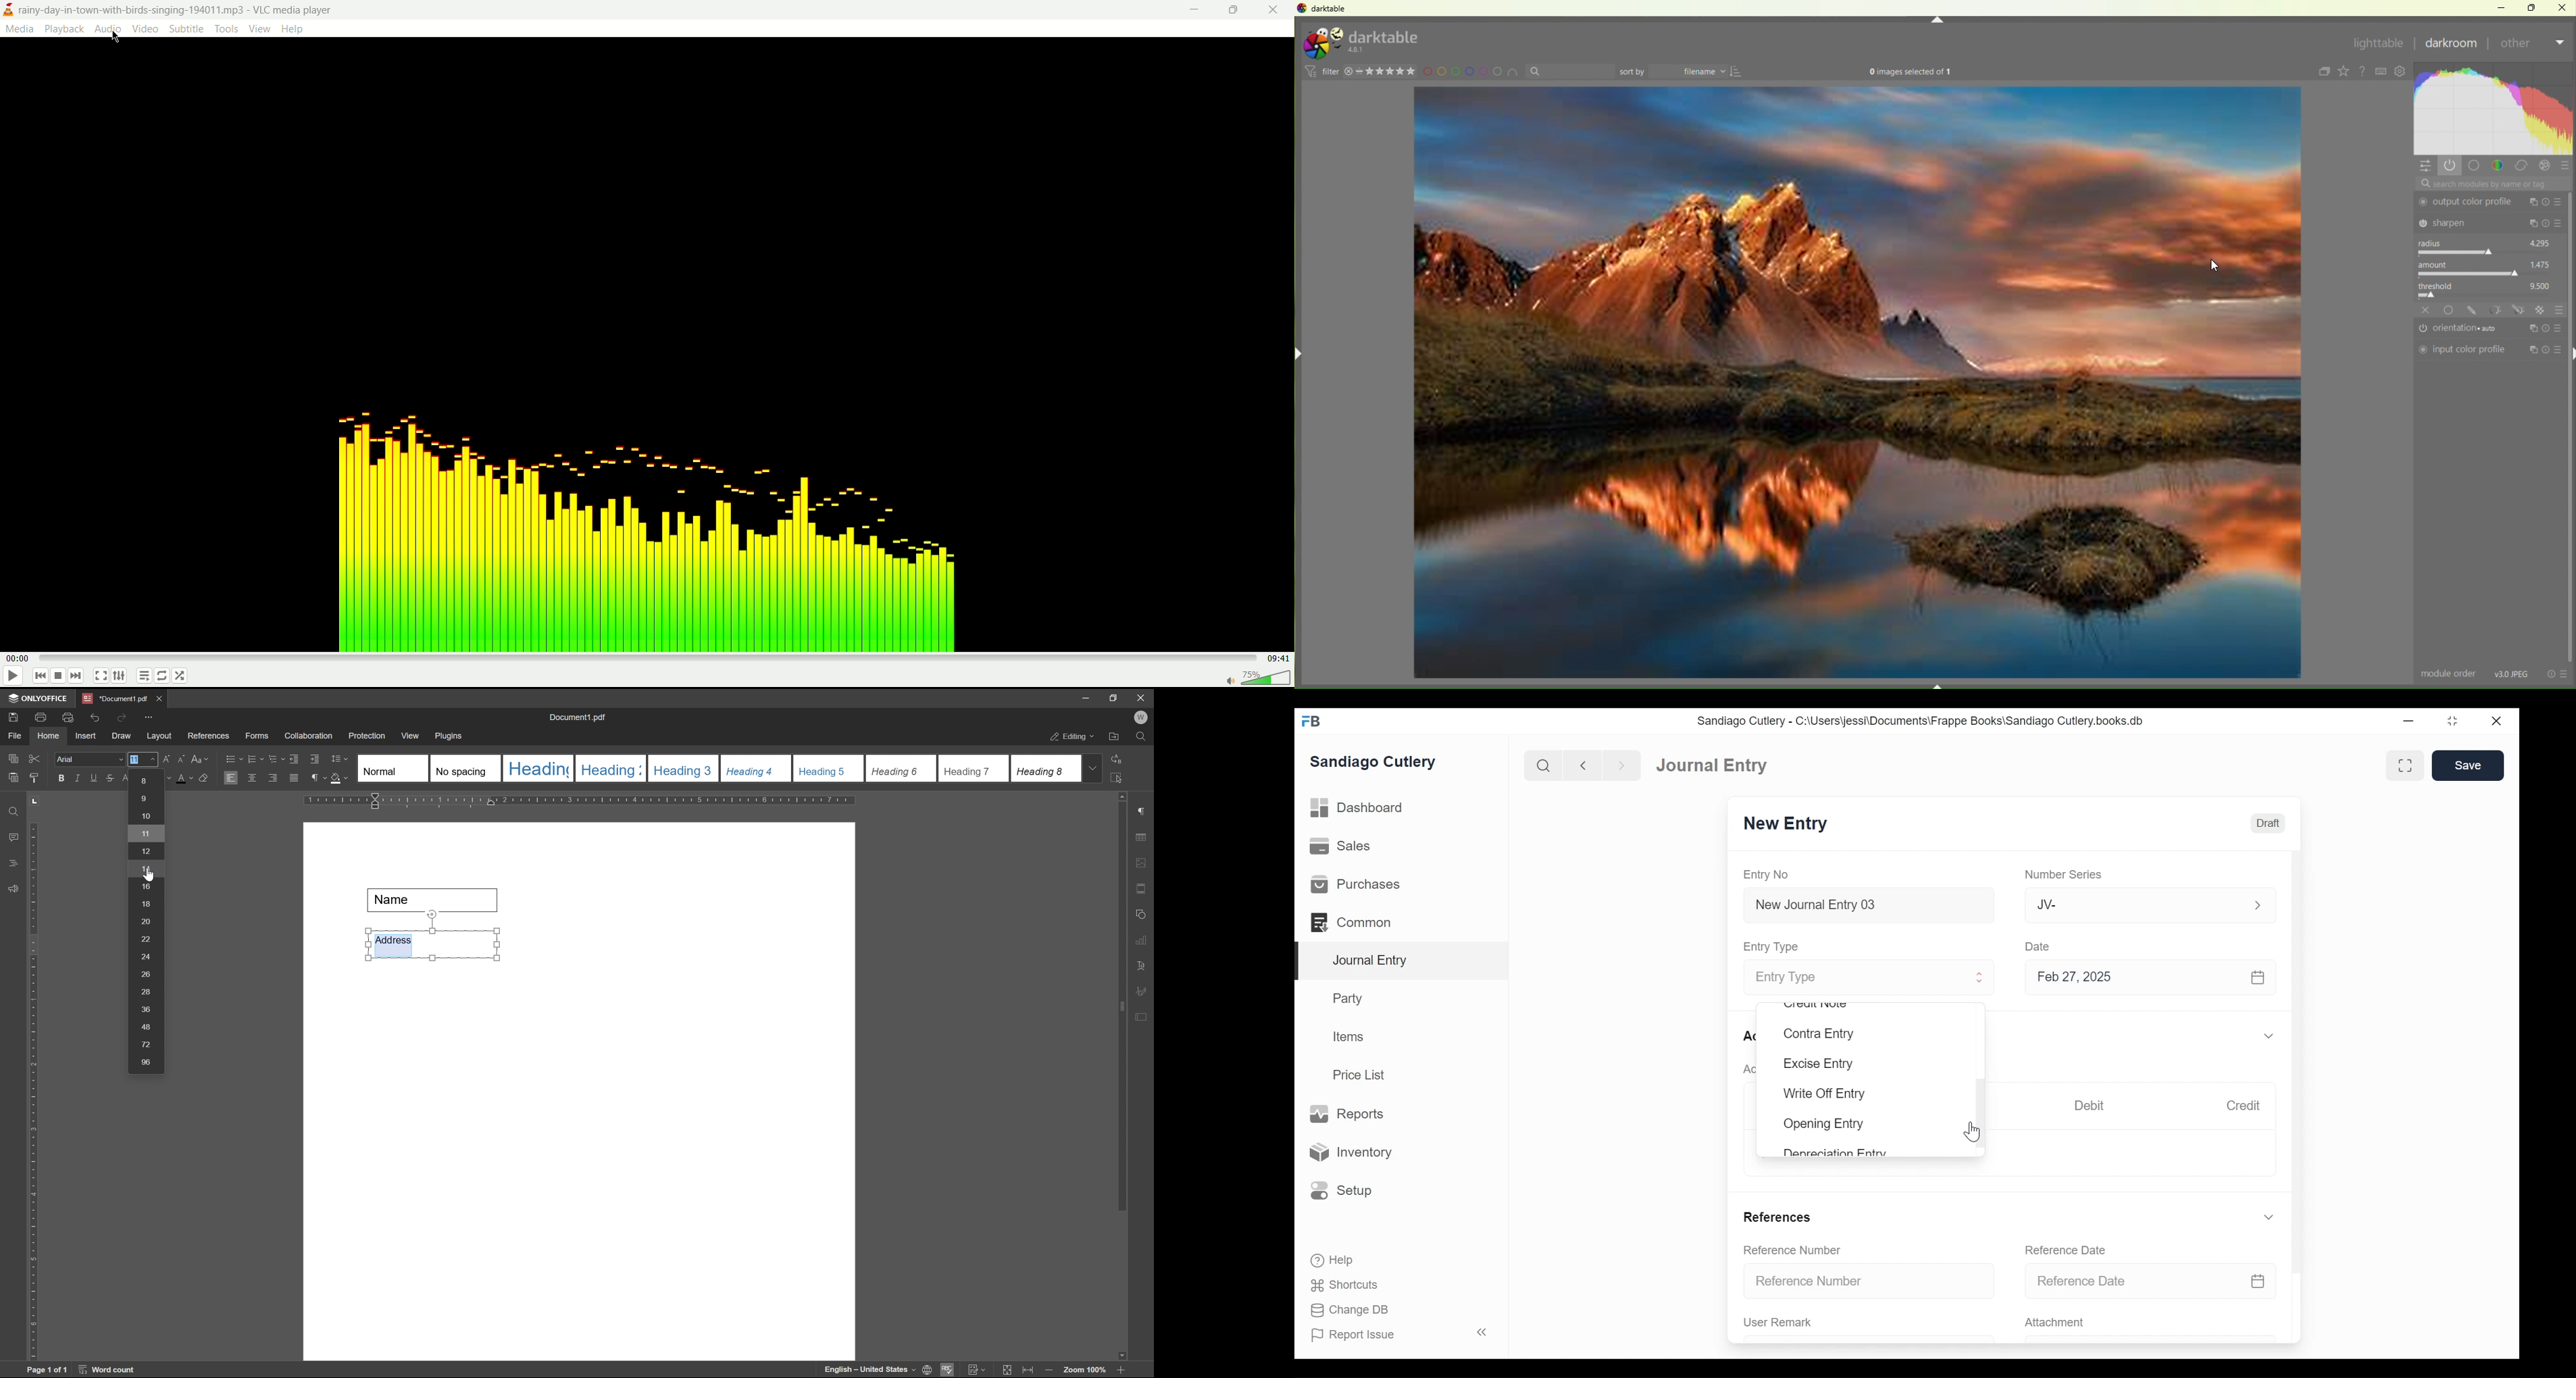  What do you see at coordinates (2426, 167) in the screenshot?
I see `Quick access panel` at bounding box center [2426, 167].